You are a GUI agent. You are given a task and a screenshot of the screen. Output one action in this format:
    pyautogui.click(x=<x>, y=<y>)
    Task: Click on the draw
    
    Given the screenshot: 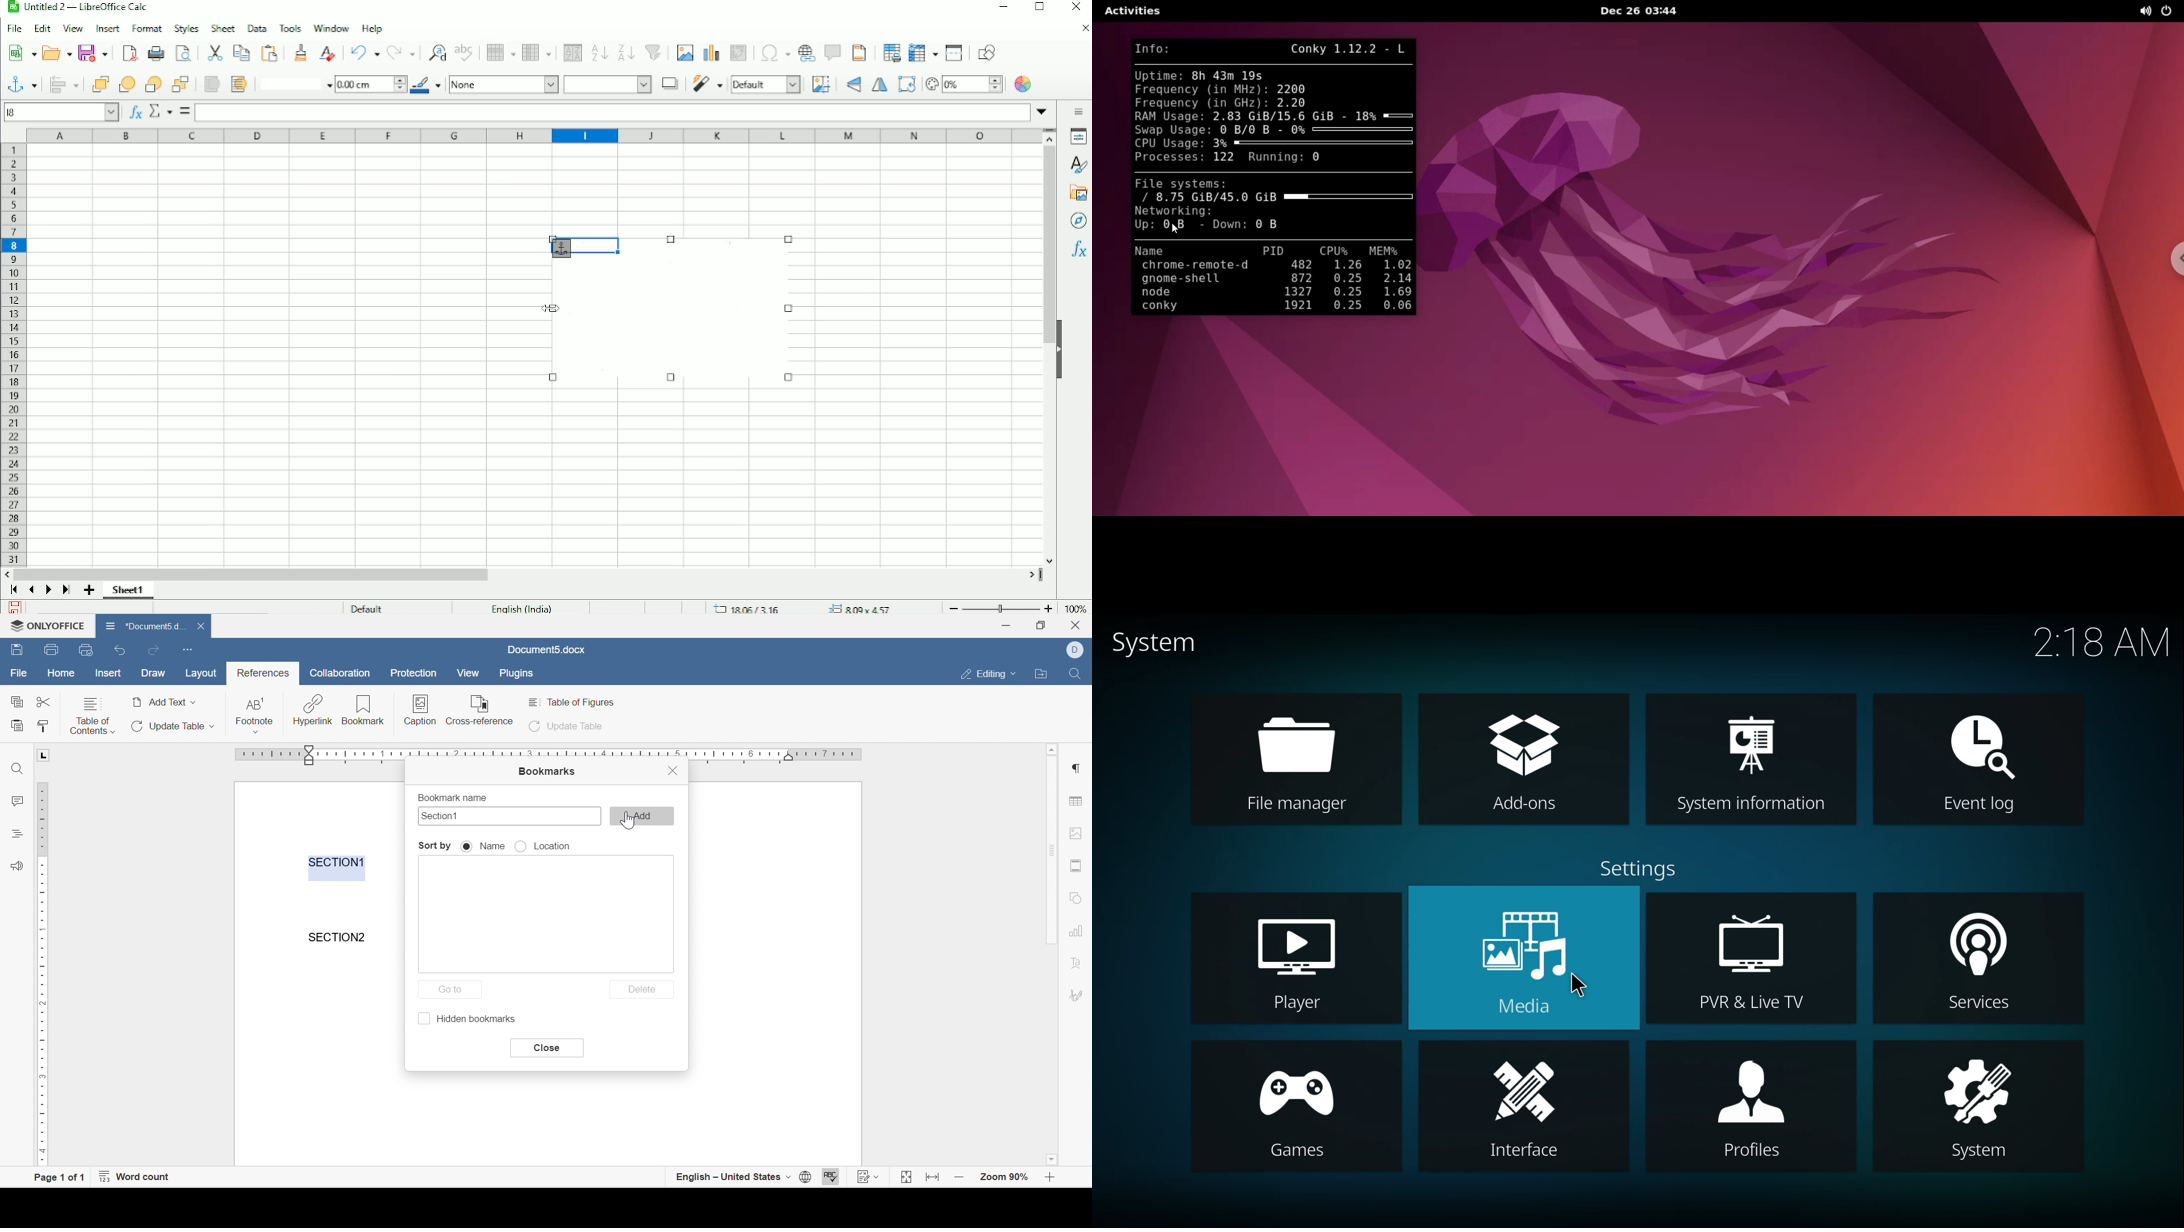 What is the action you would take?
    pyautogui.click(x=153, y=674)
    